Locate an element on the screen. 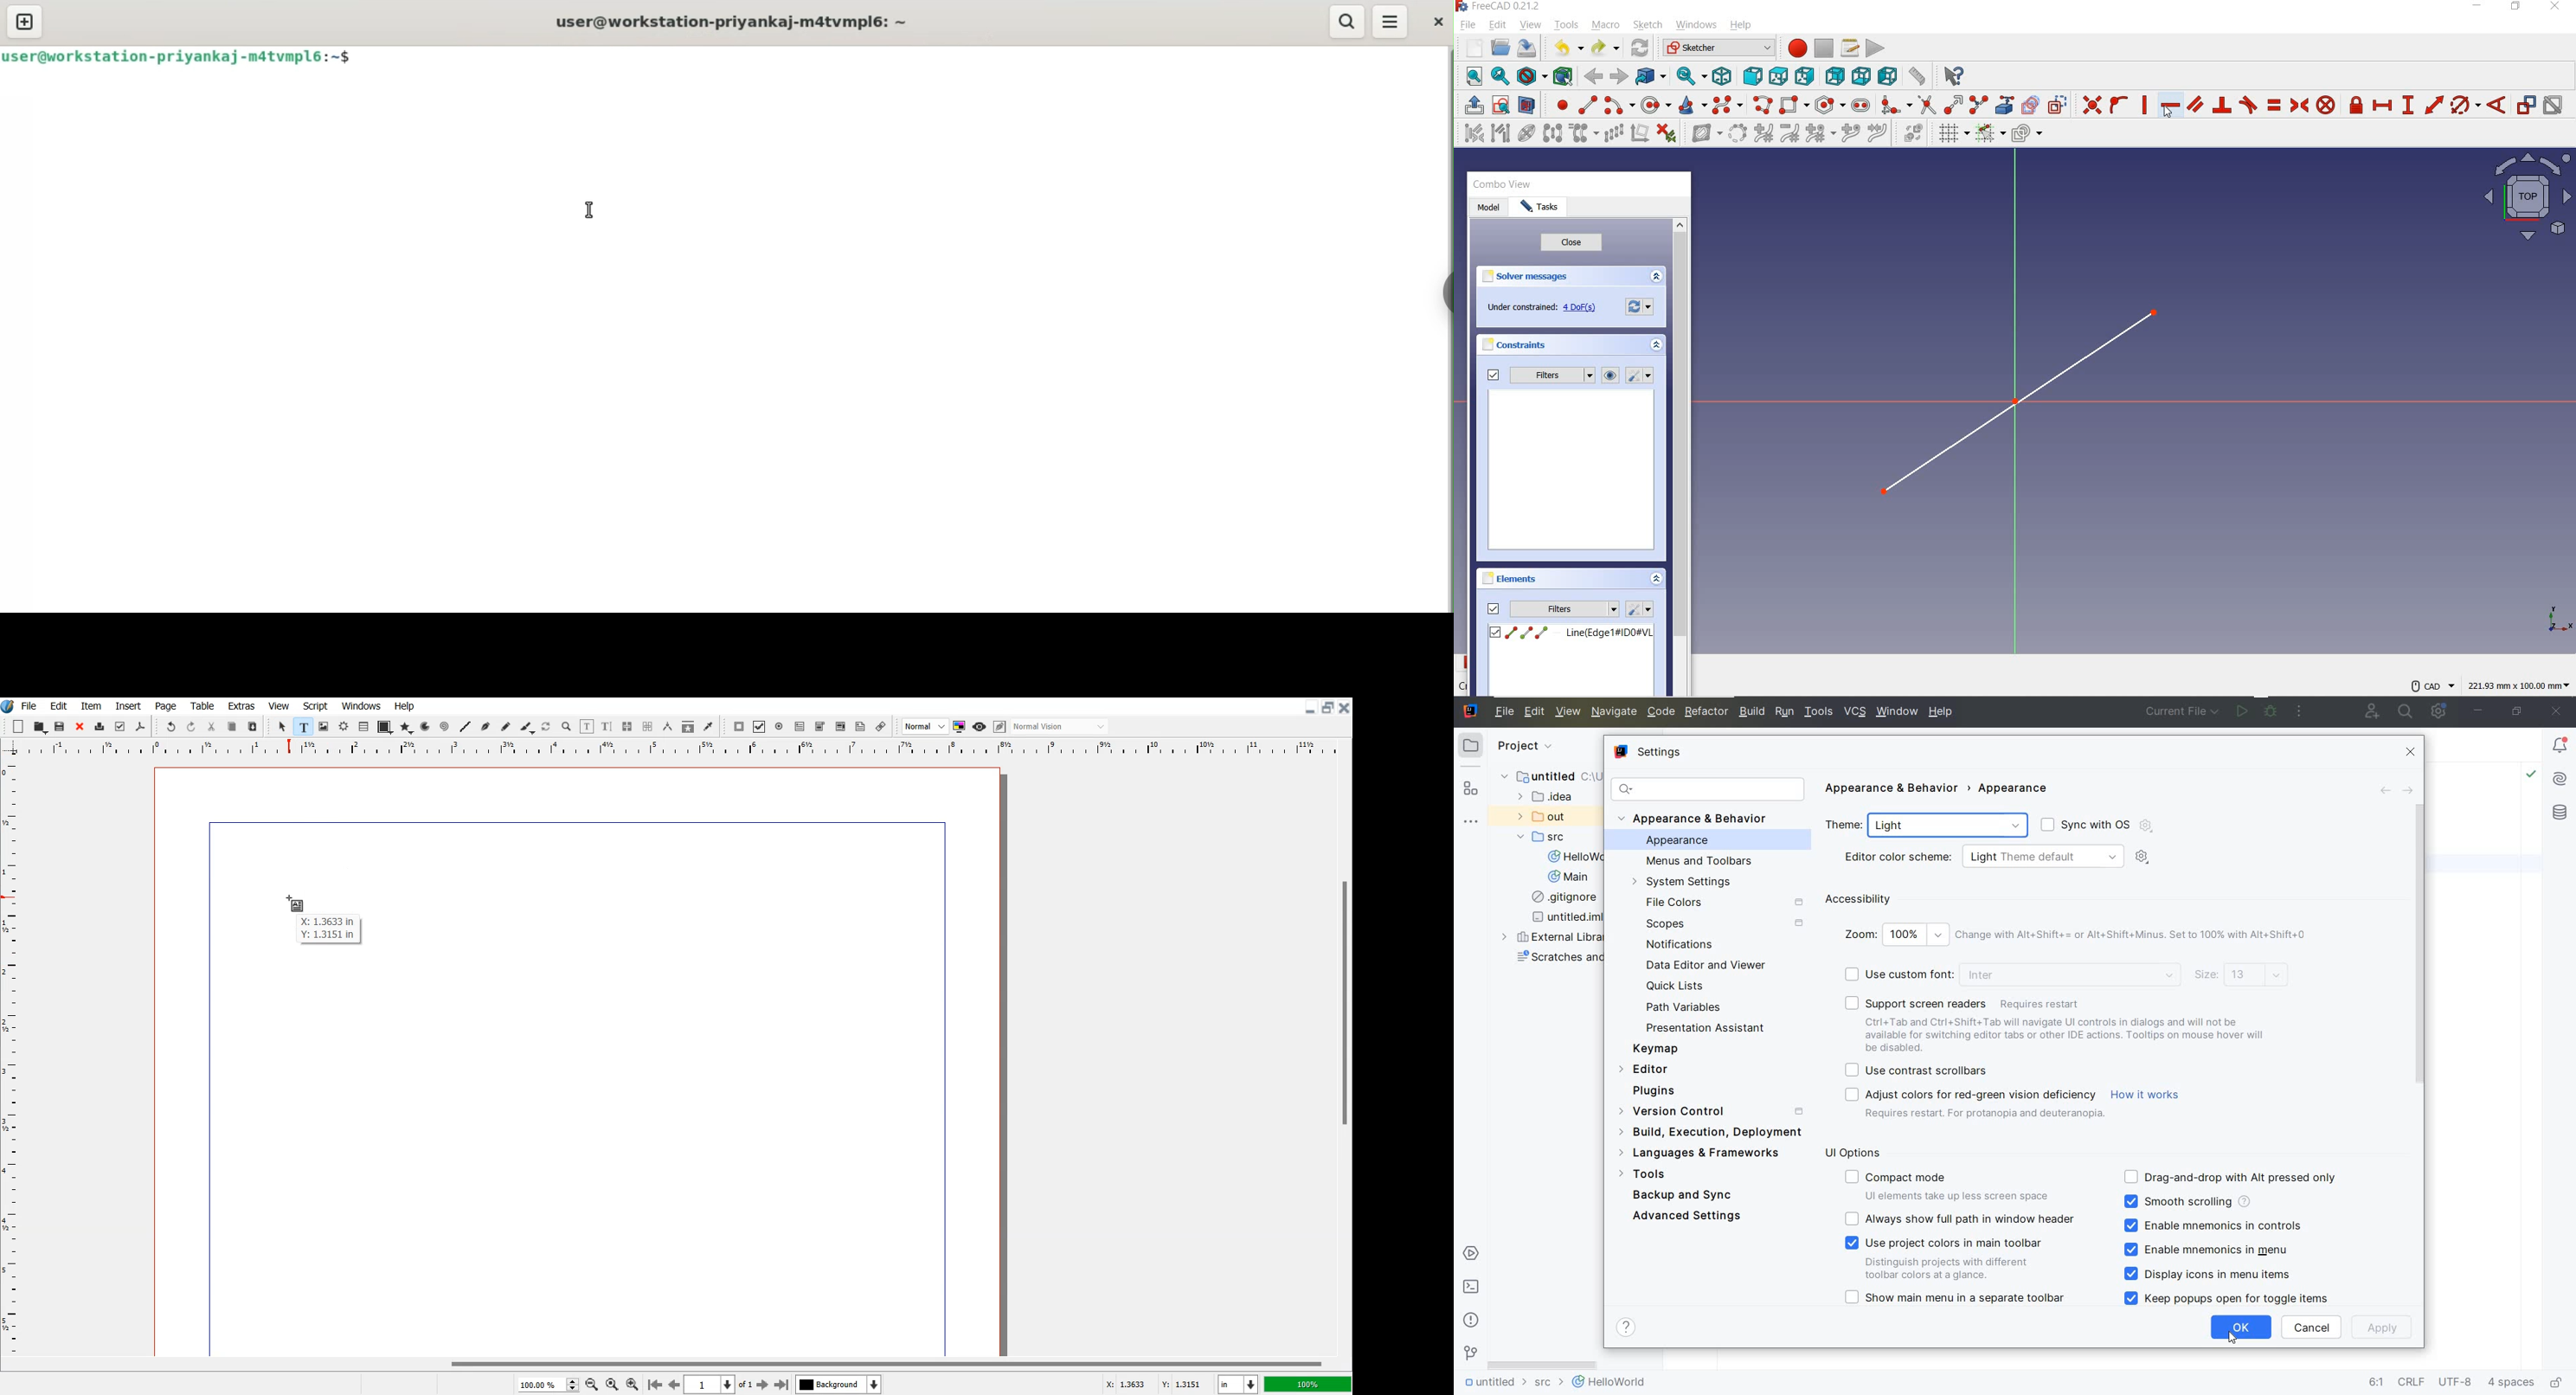 The width and height of the screenshot is (2576, 1400). Render frame is located at coordinates (344, 726).